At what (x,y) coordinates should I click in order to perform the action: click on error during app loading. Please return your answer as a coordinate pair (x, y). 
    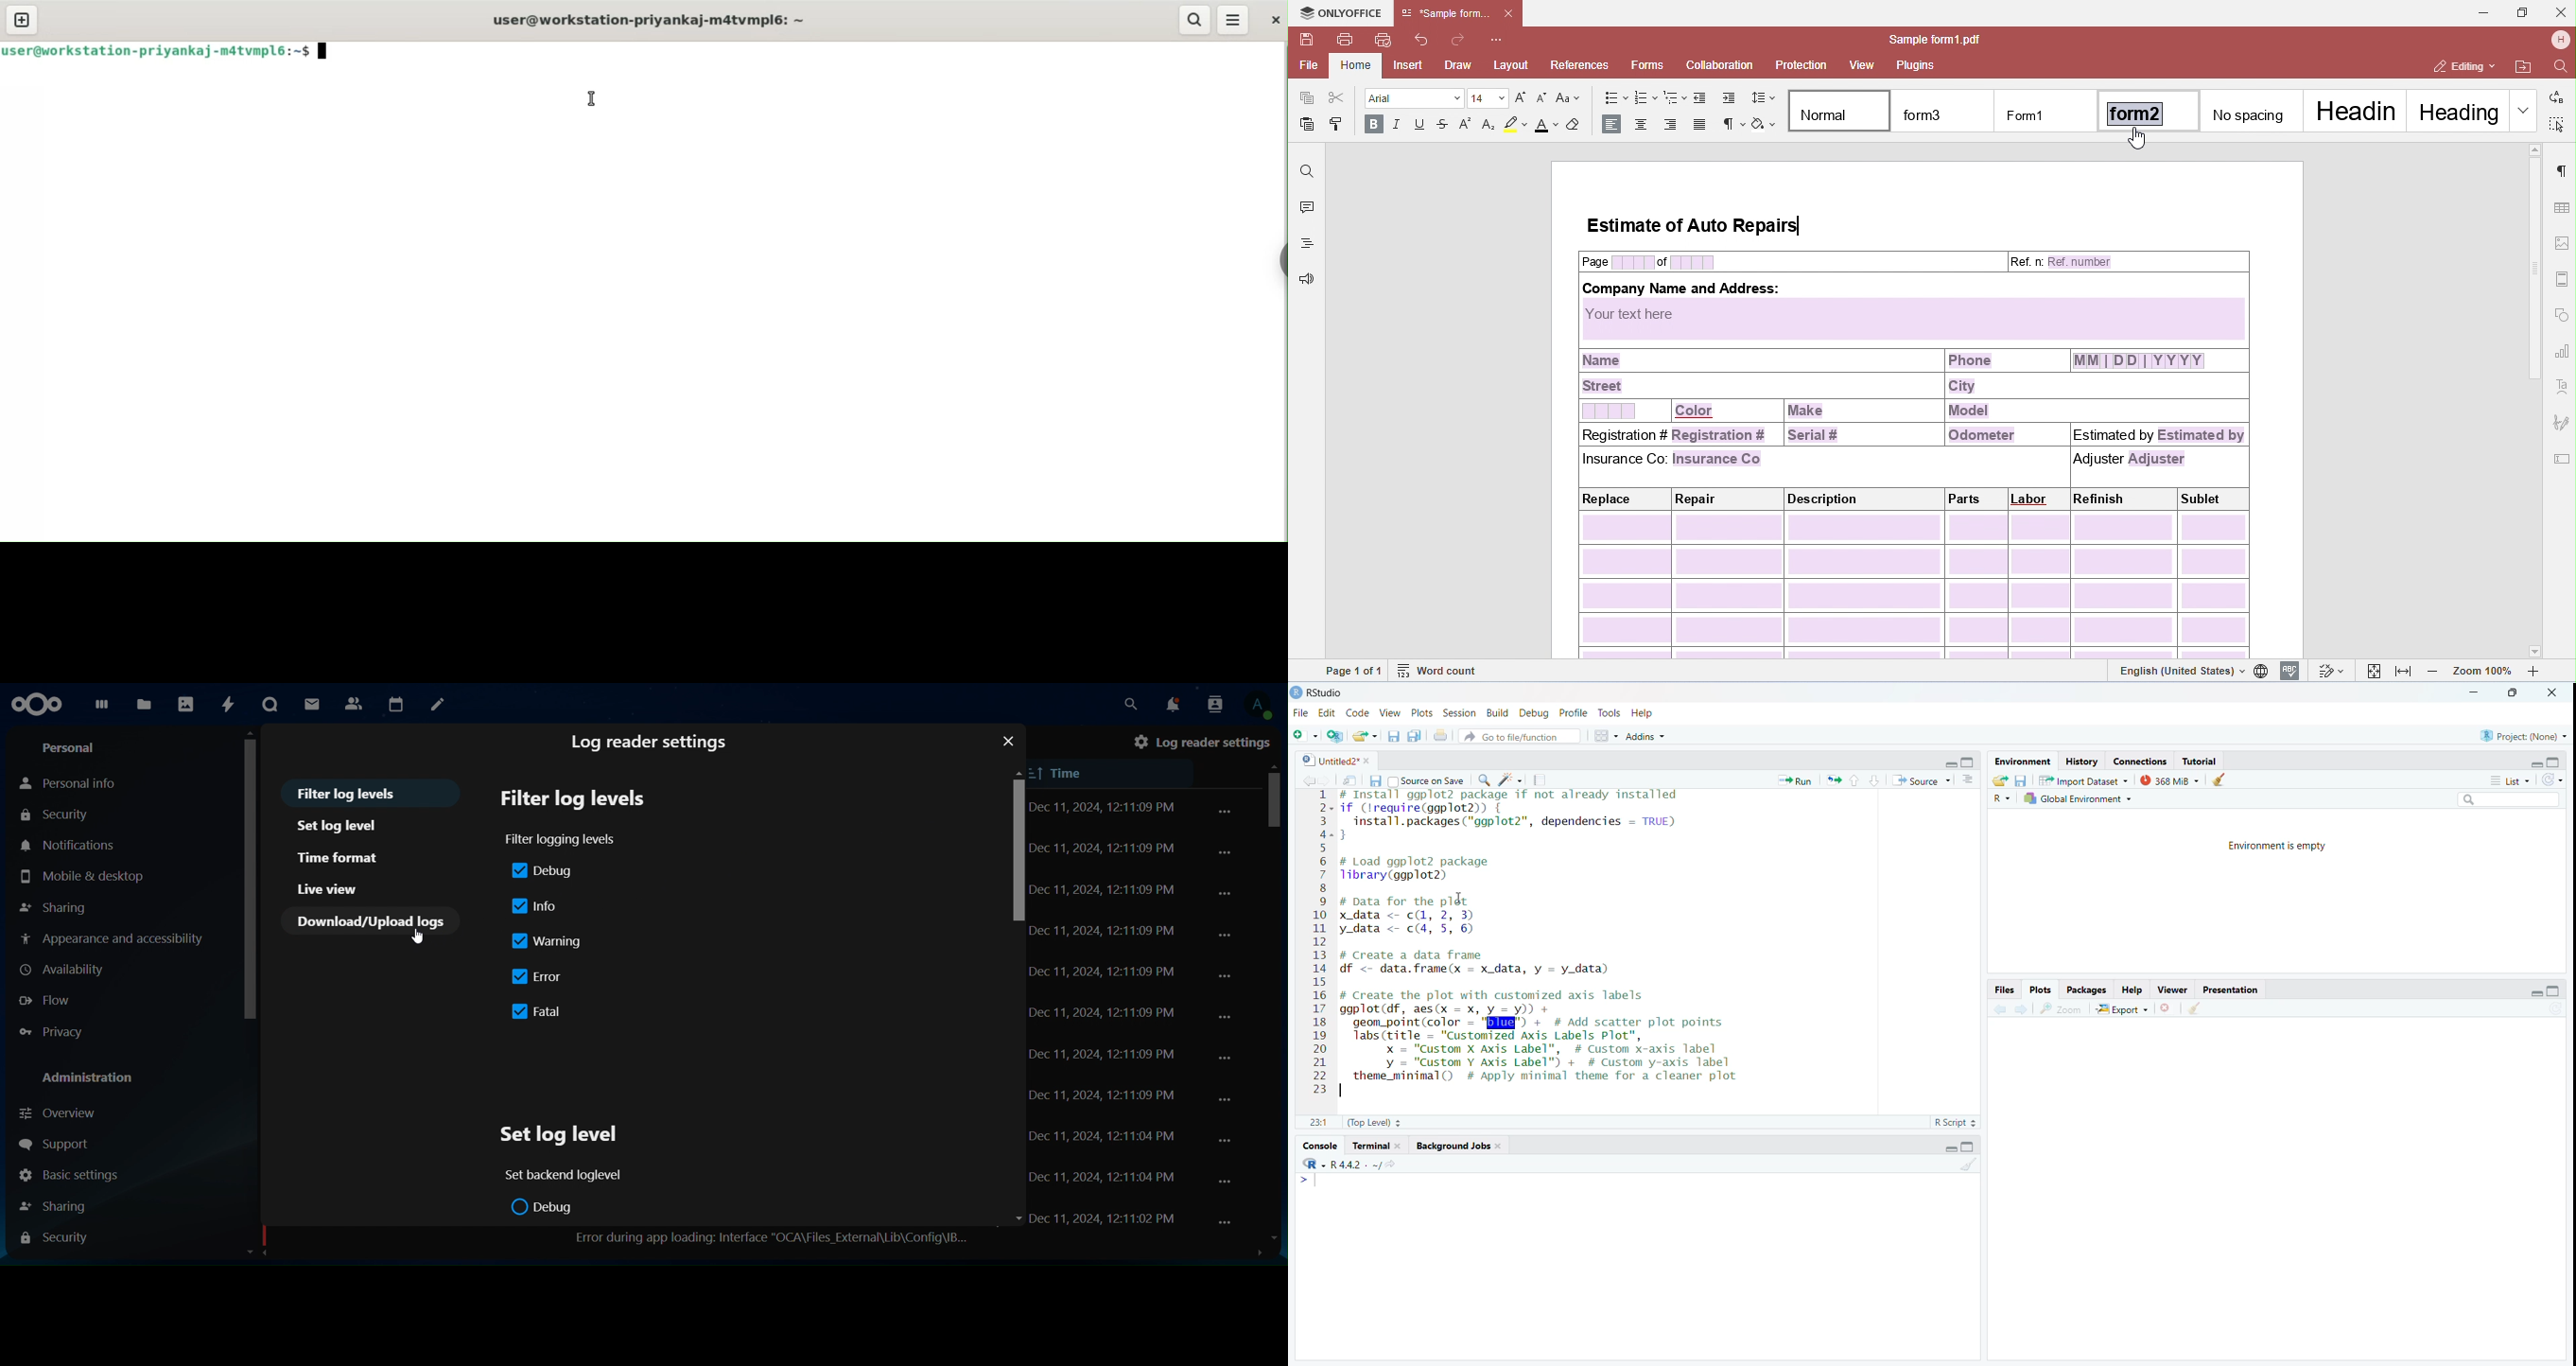
    Looking at the image, I should click on (767, 1238).